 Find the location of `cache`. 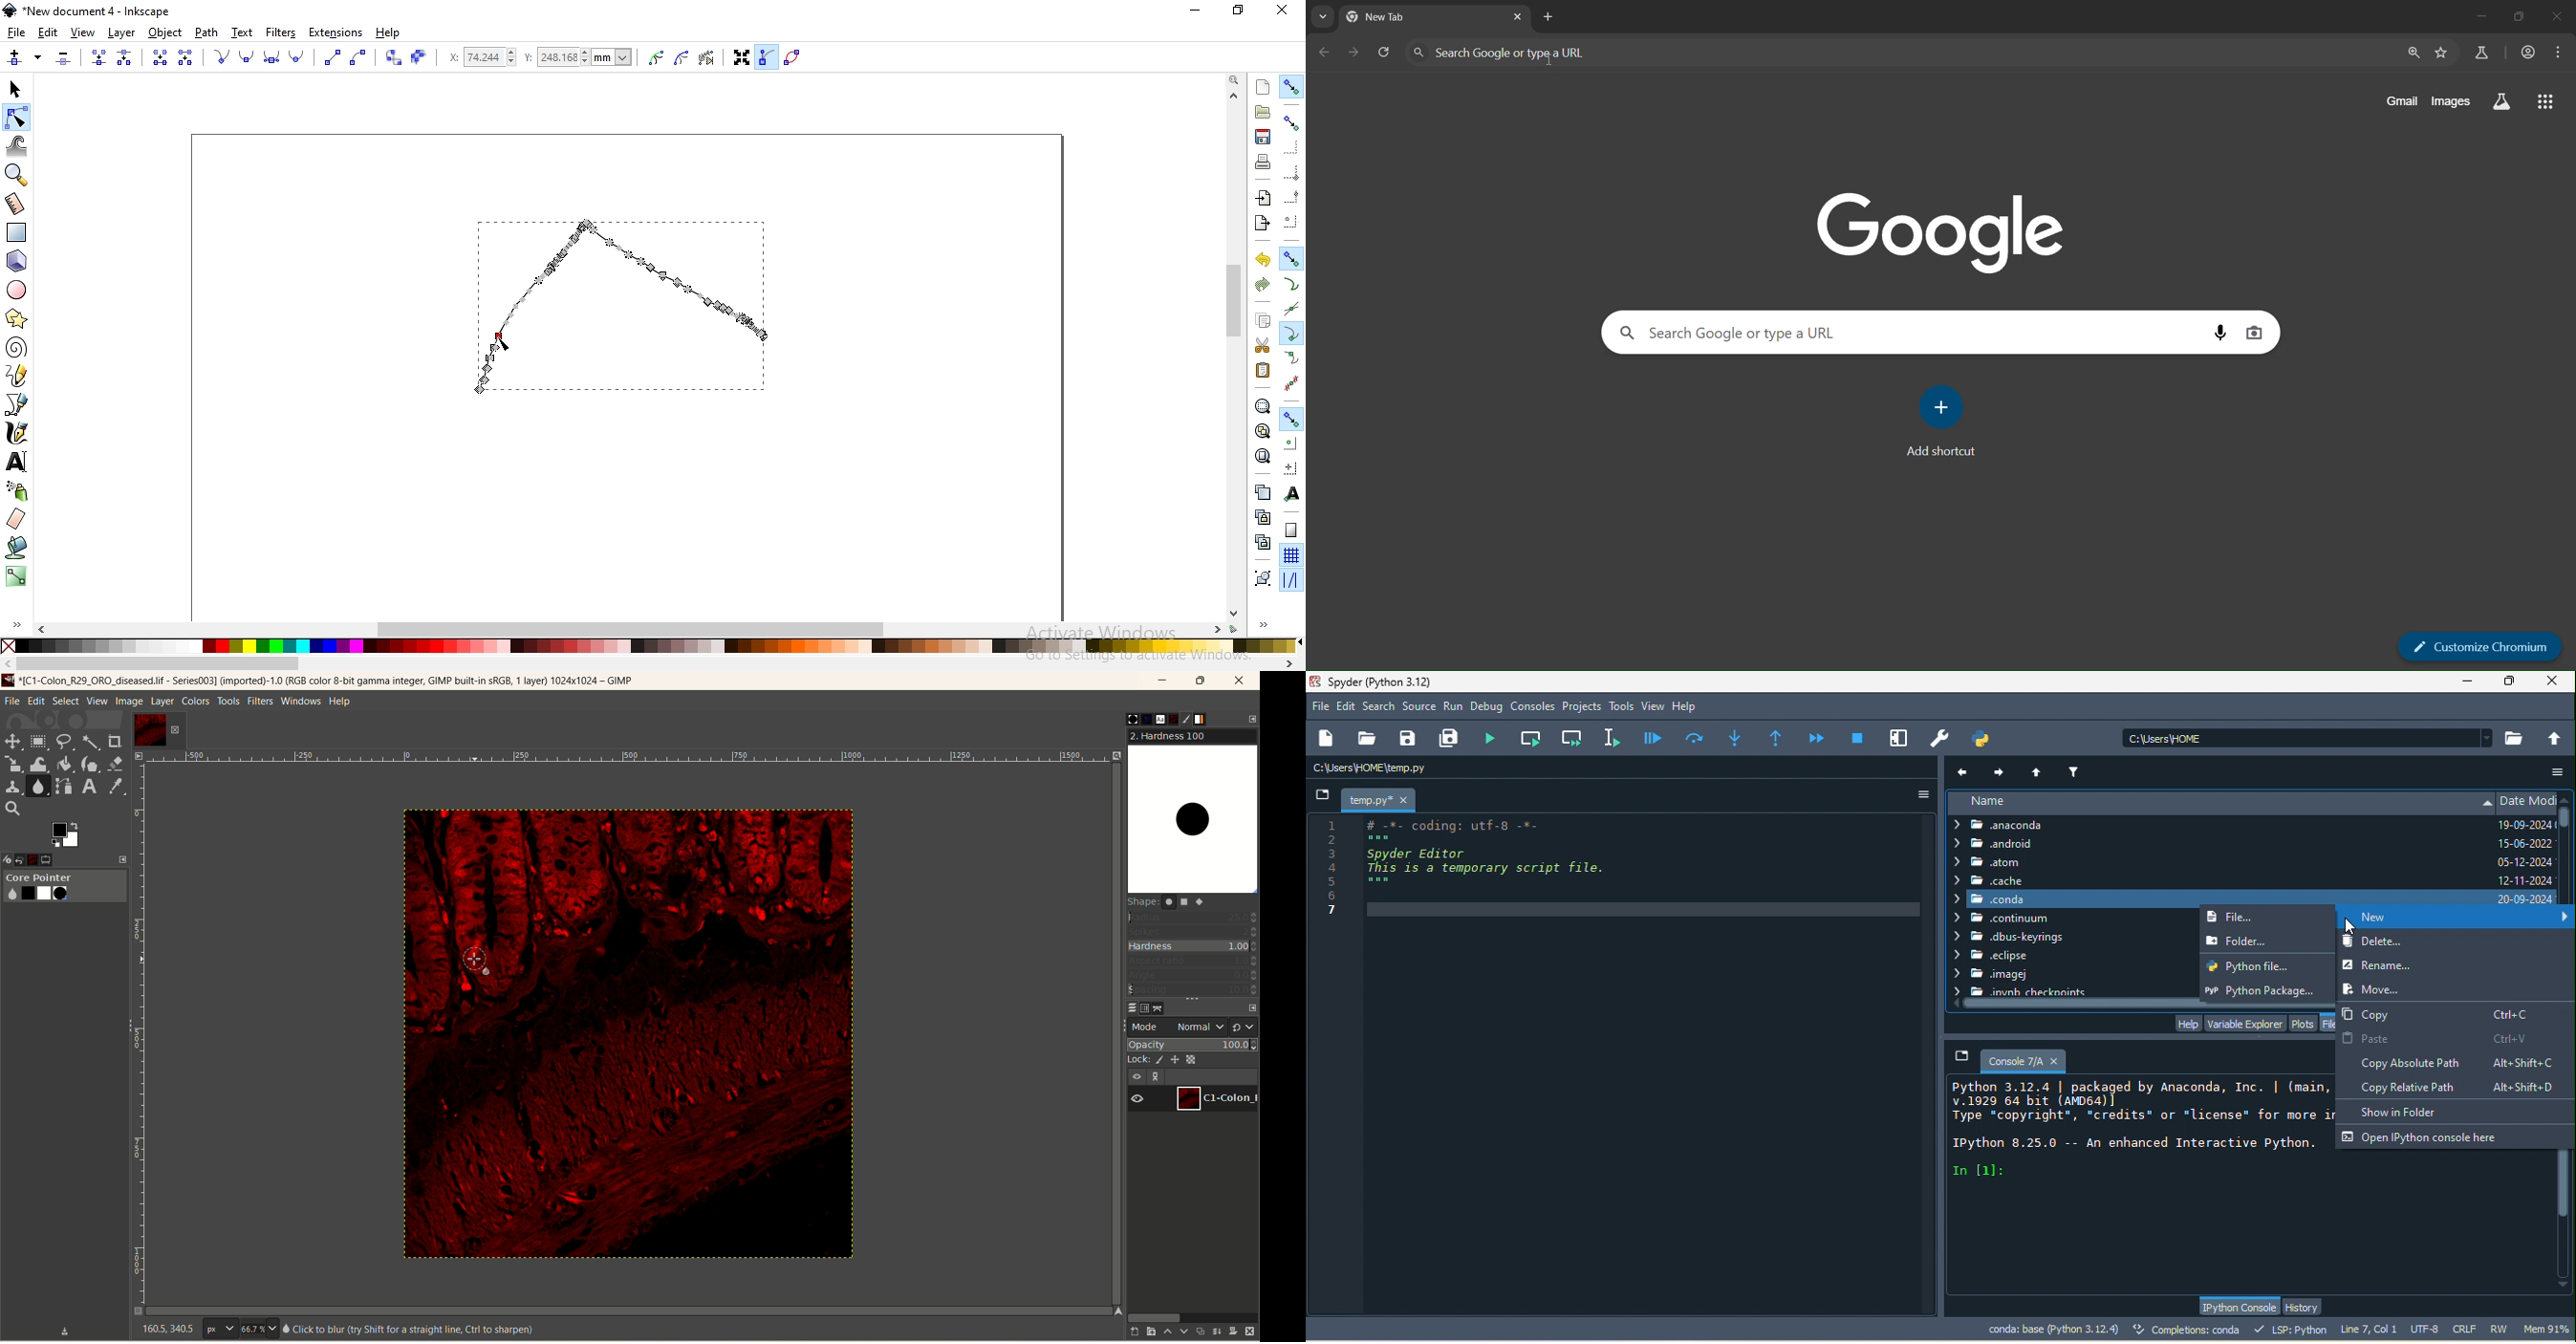

cache is located at coordinates (1990, 880).